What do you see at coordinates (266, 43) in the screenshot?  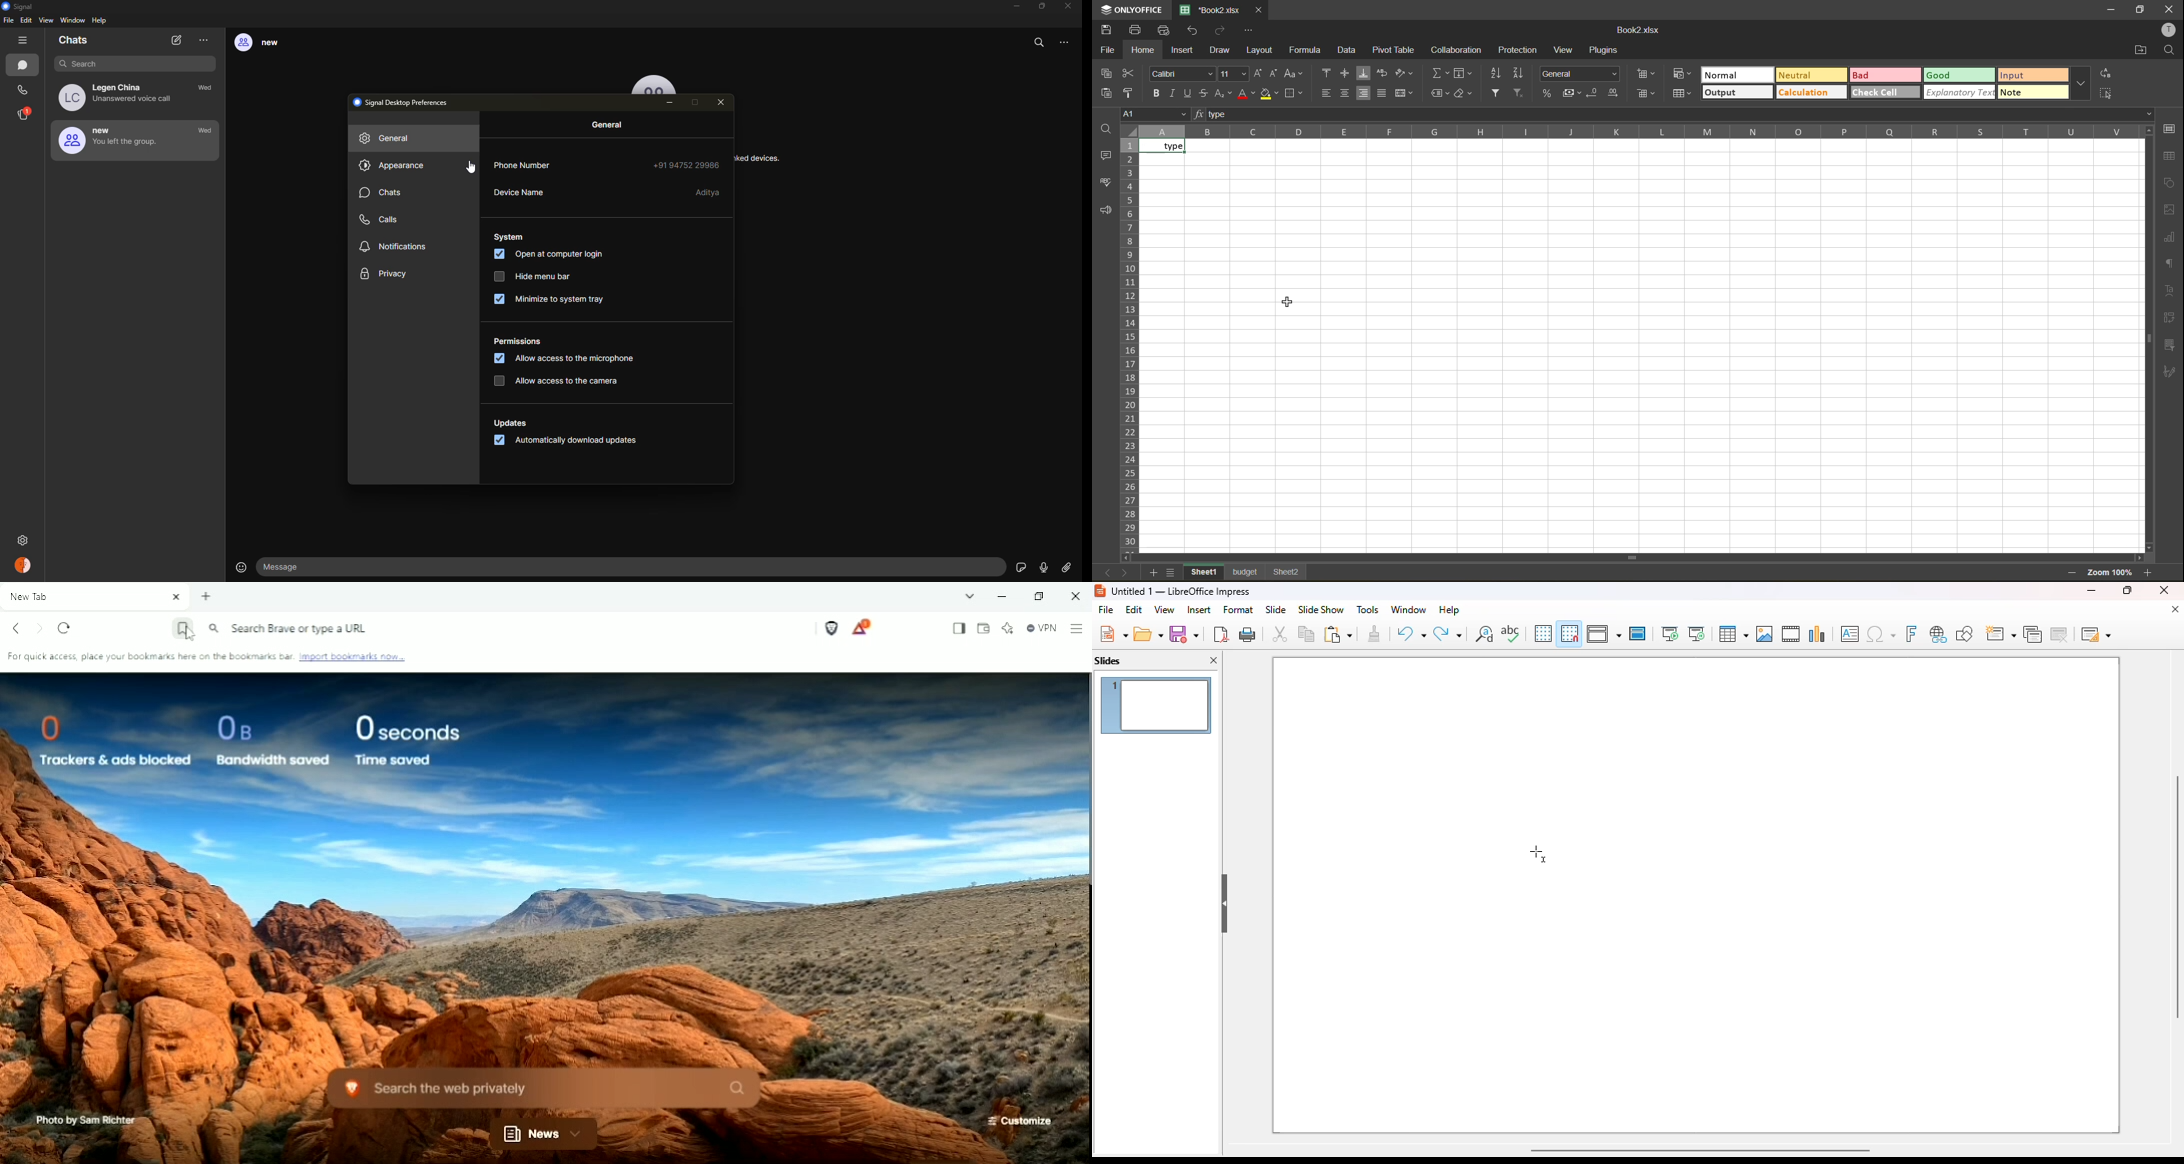 I see `new` at bounding box center [266, 43].